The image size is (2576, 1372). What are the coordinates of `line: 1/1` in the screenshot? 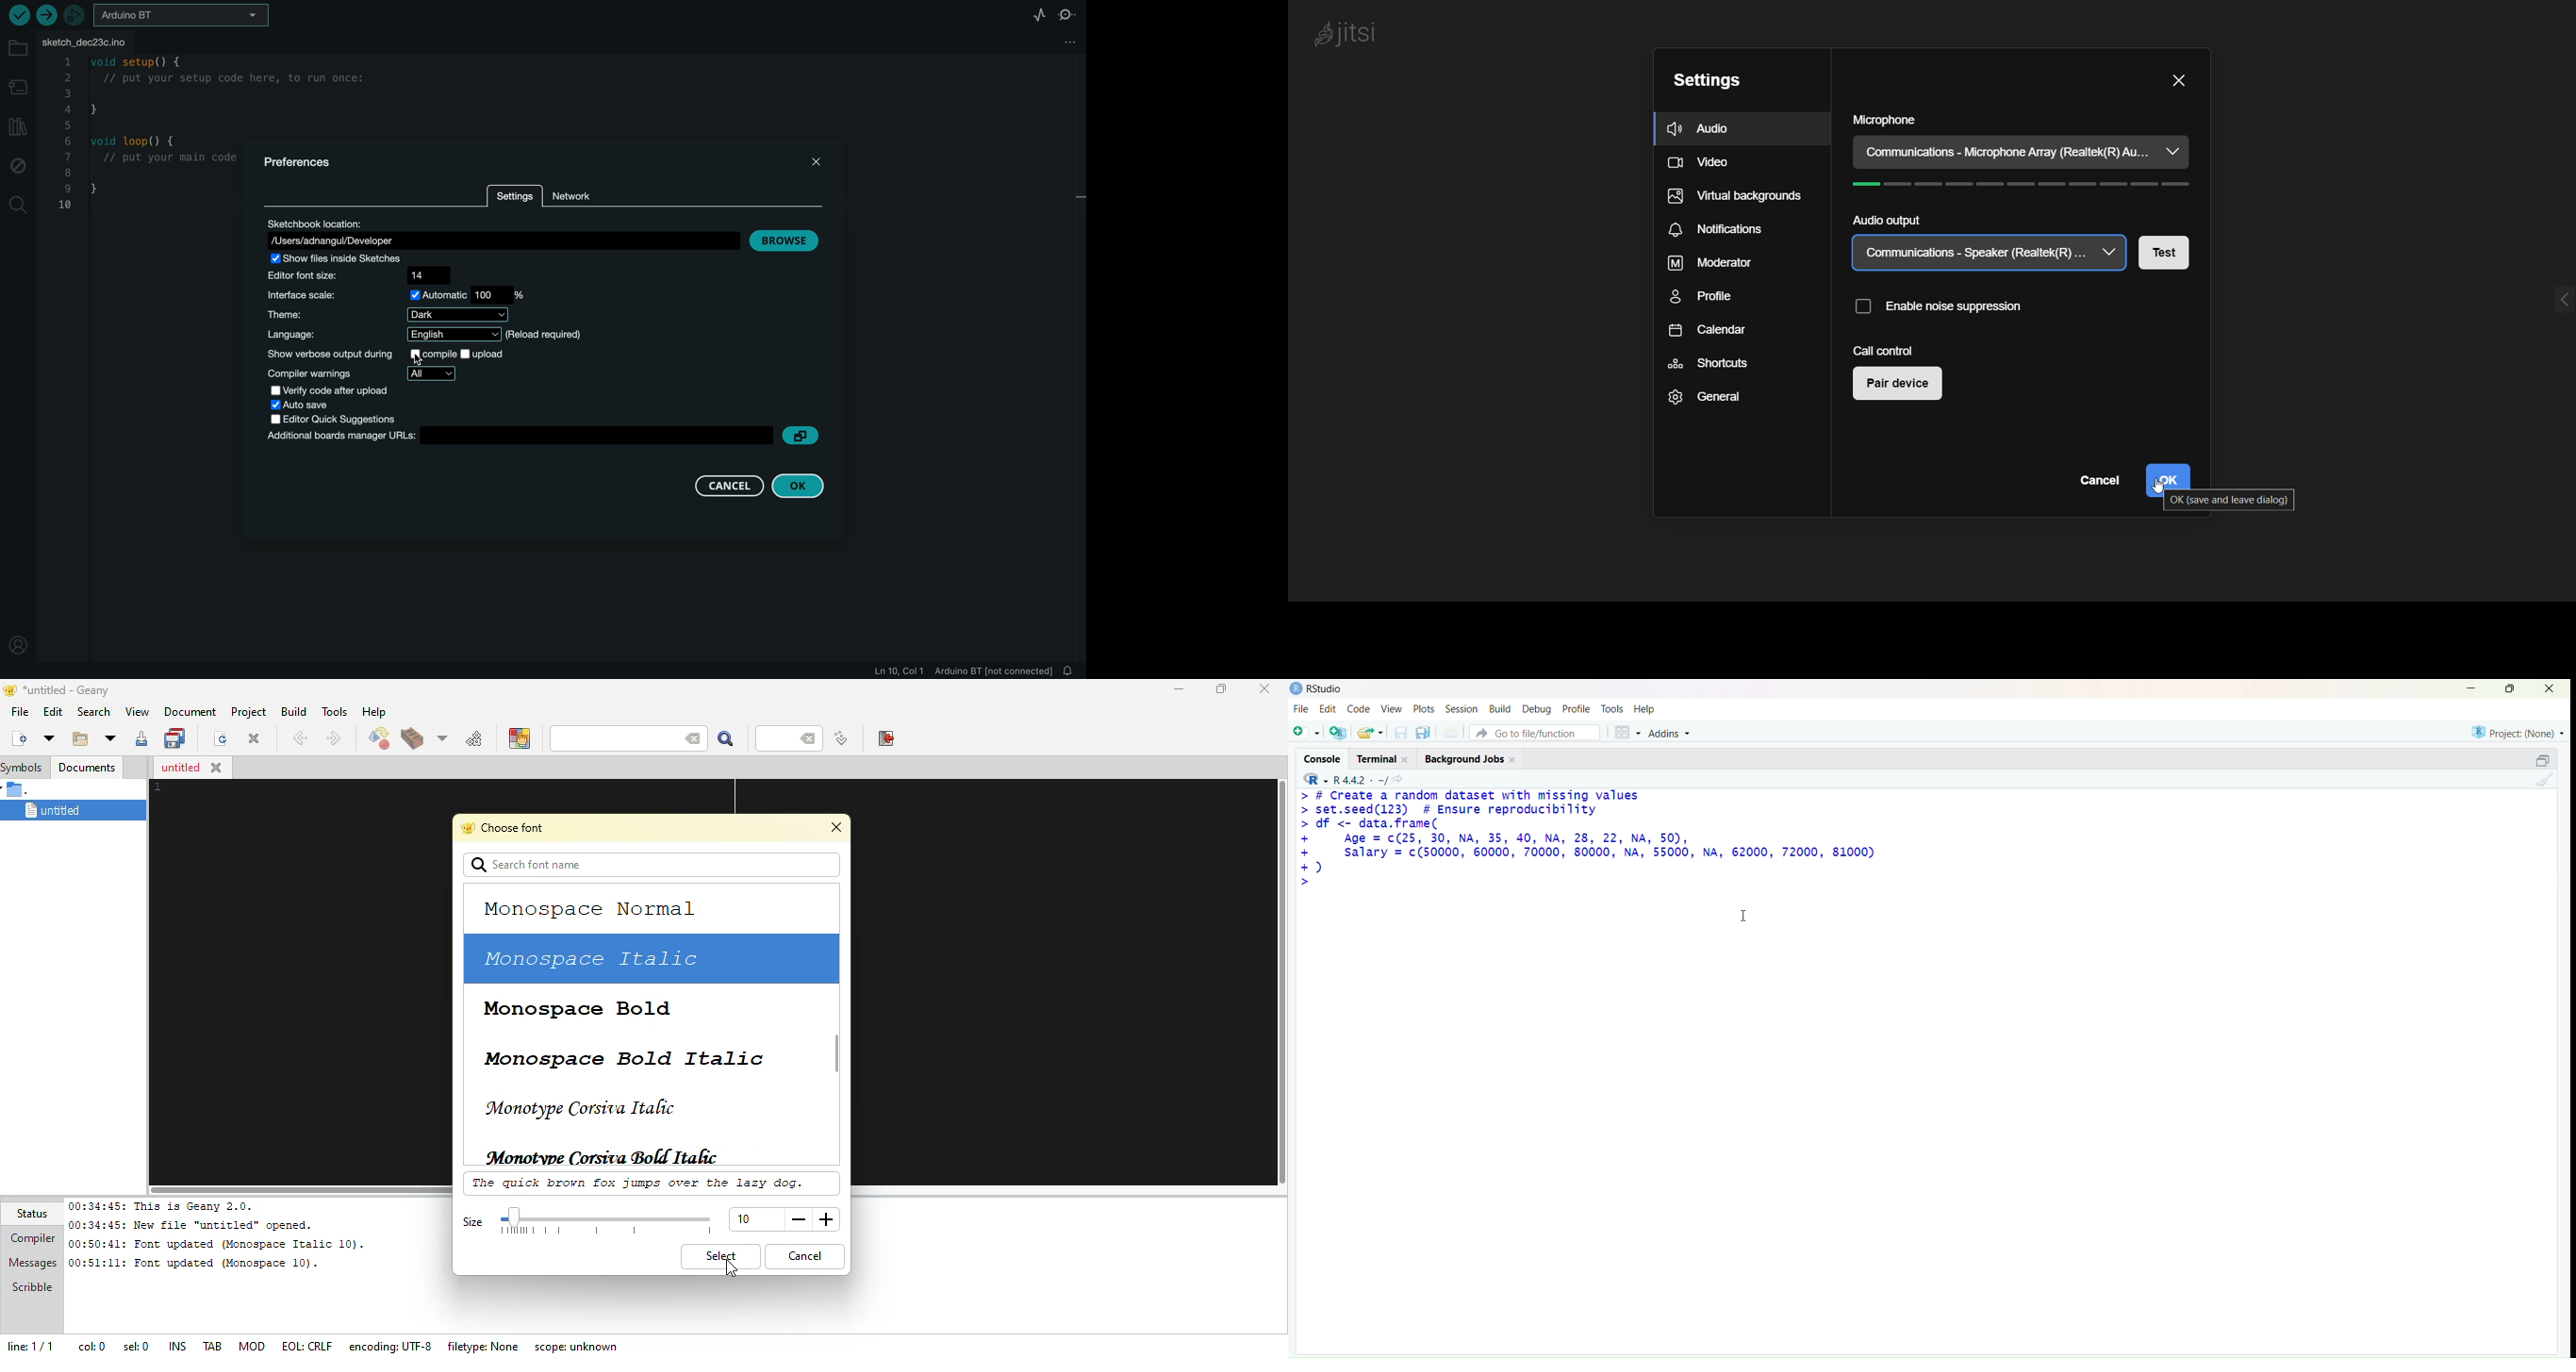 It's located at (35, 1345).